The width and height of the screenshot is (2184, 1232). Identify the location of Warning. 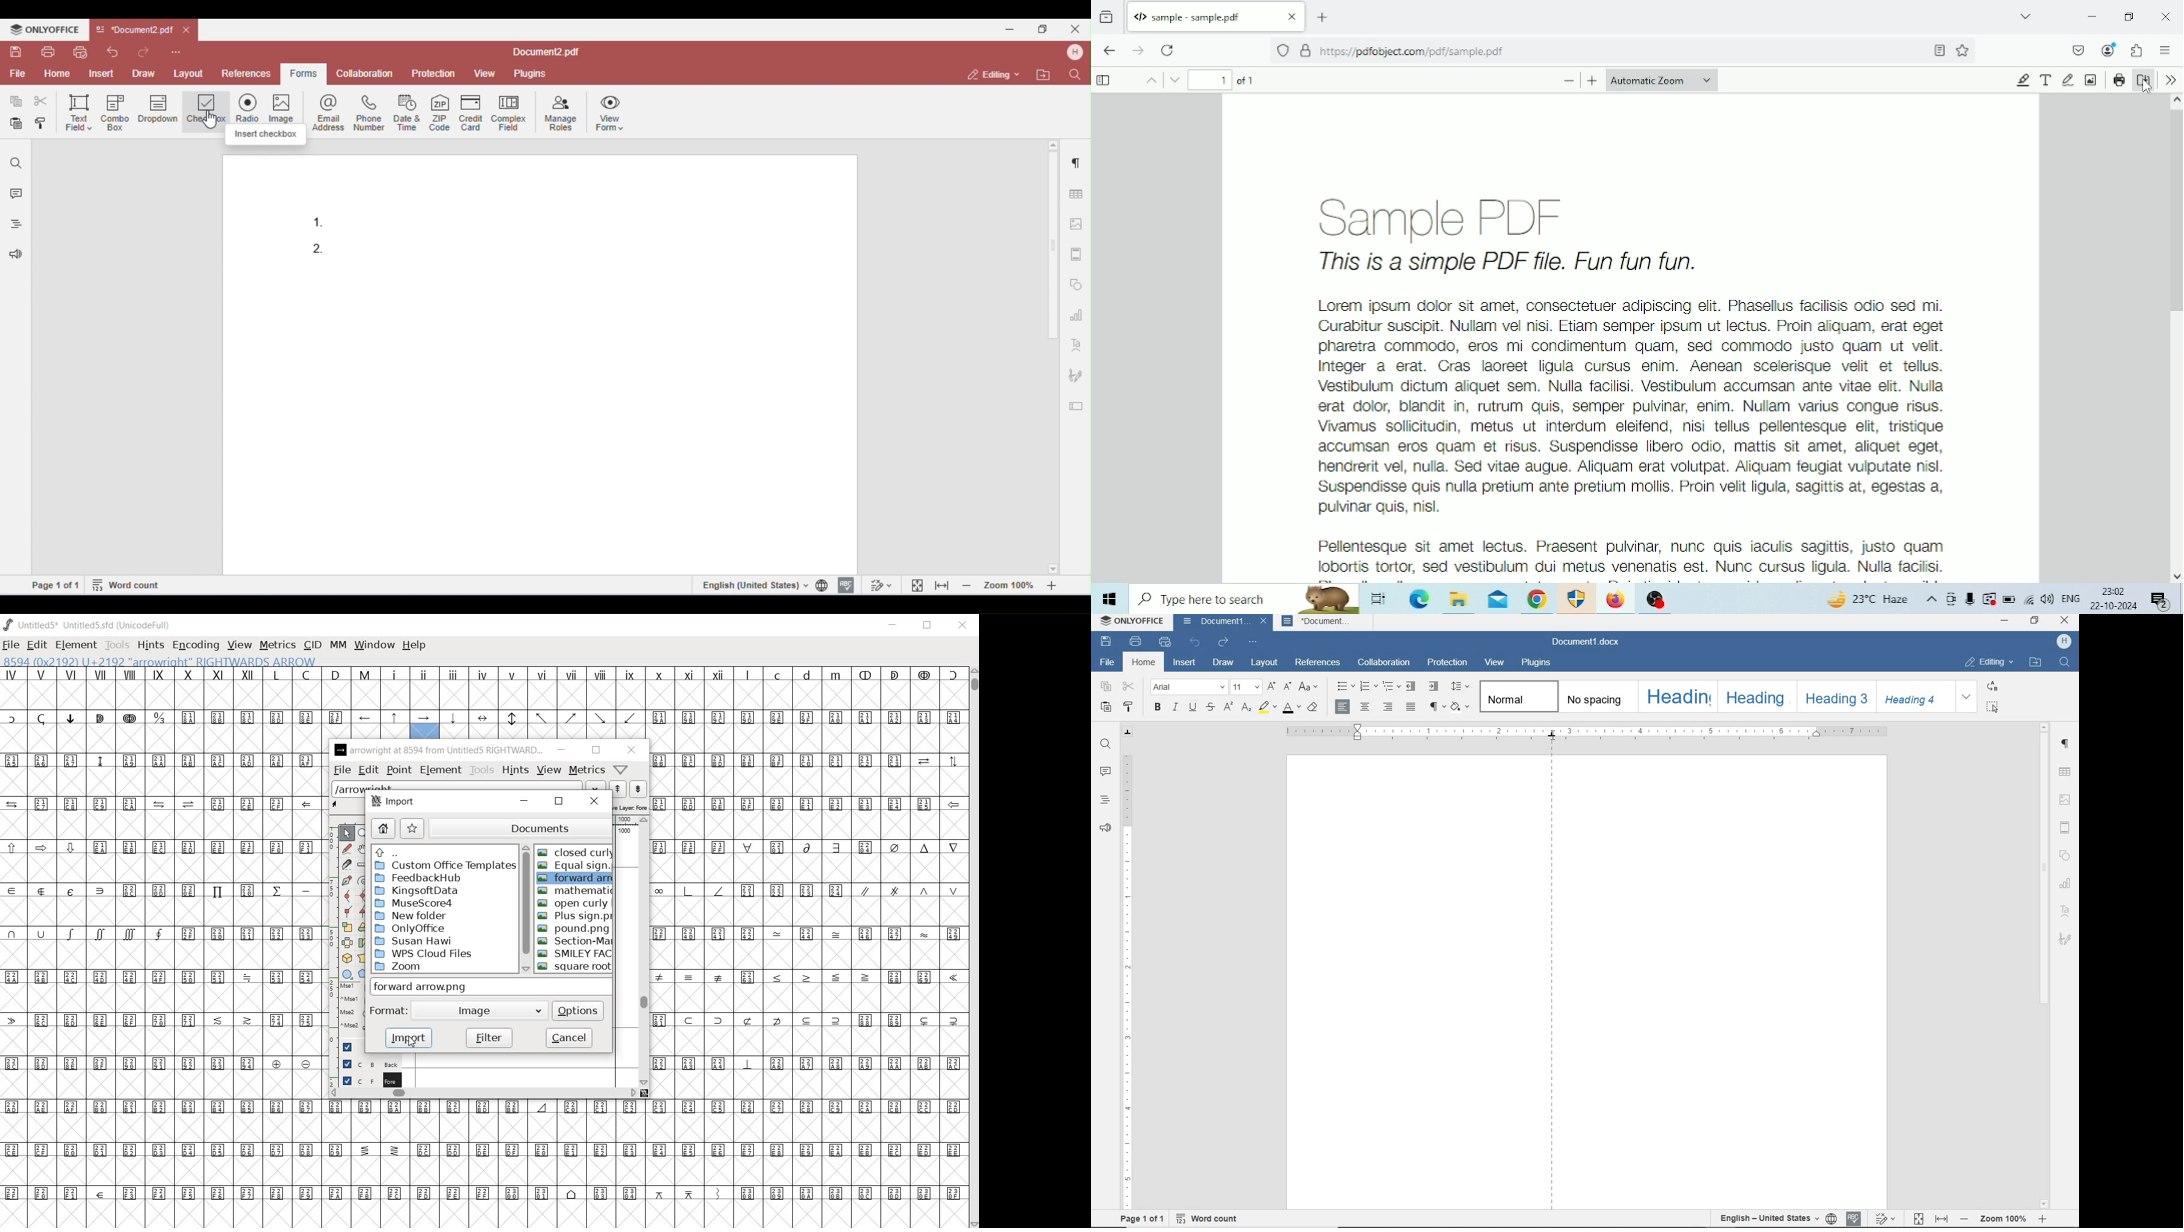
(1989, 599).